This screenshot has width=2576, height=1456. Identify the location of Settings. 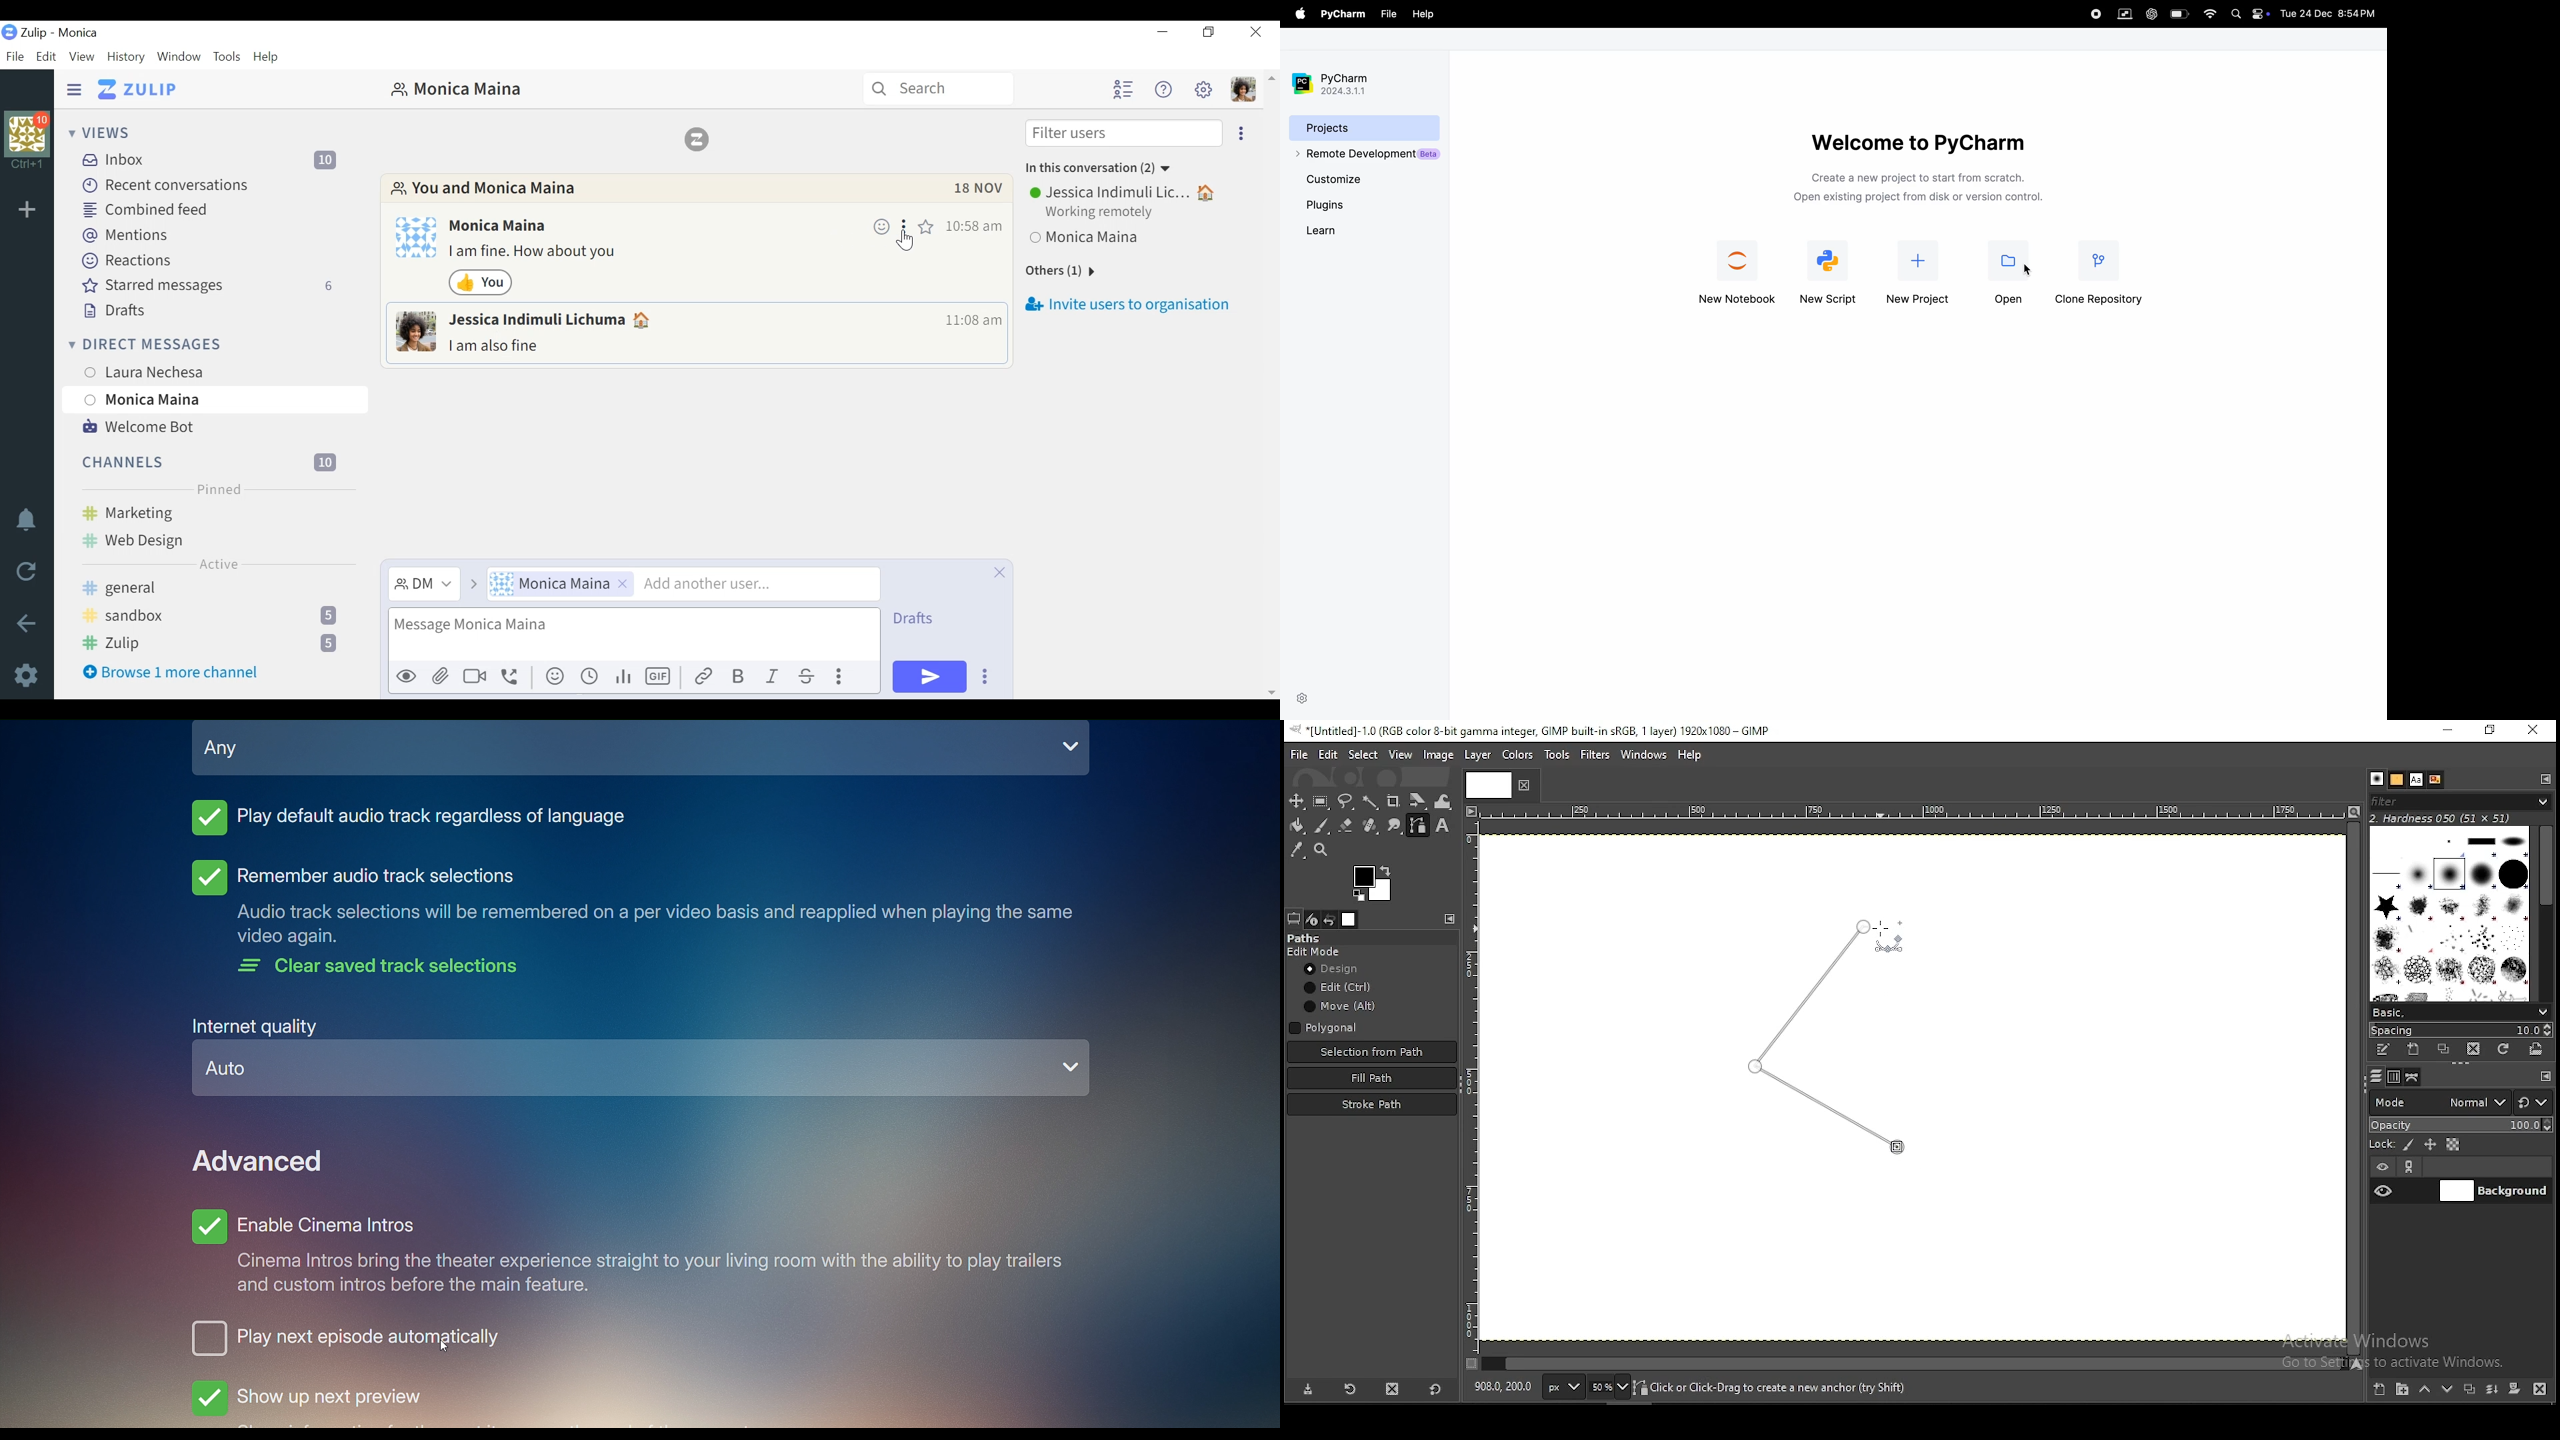
(27, 675).